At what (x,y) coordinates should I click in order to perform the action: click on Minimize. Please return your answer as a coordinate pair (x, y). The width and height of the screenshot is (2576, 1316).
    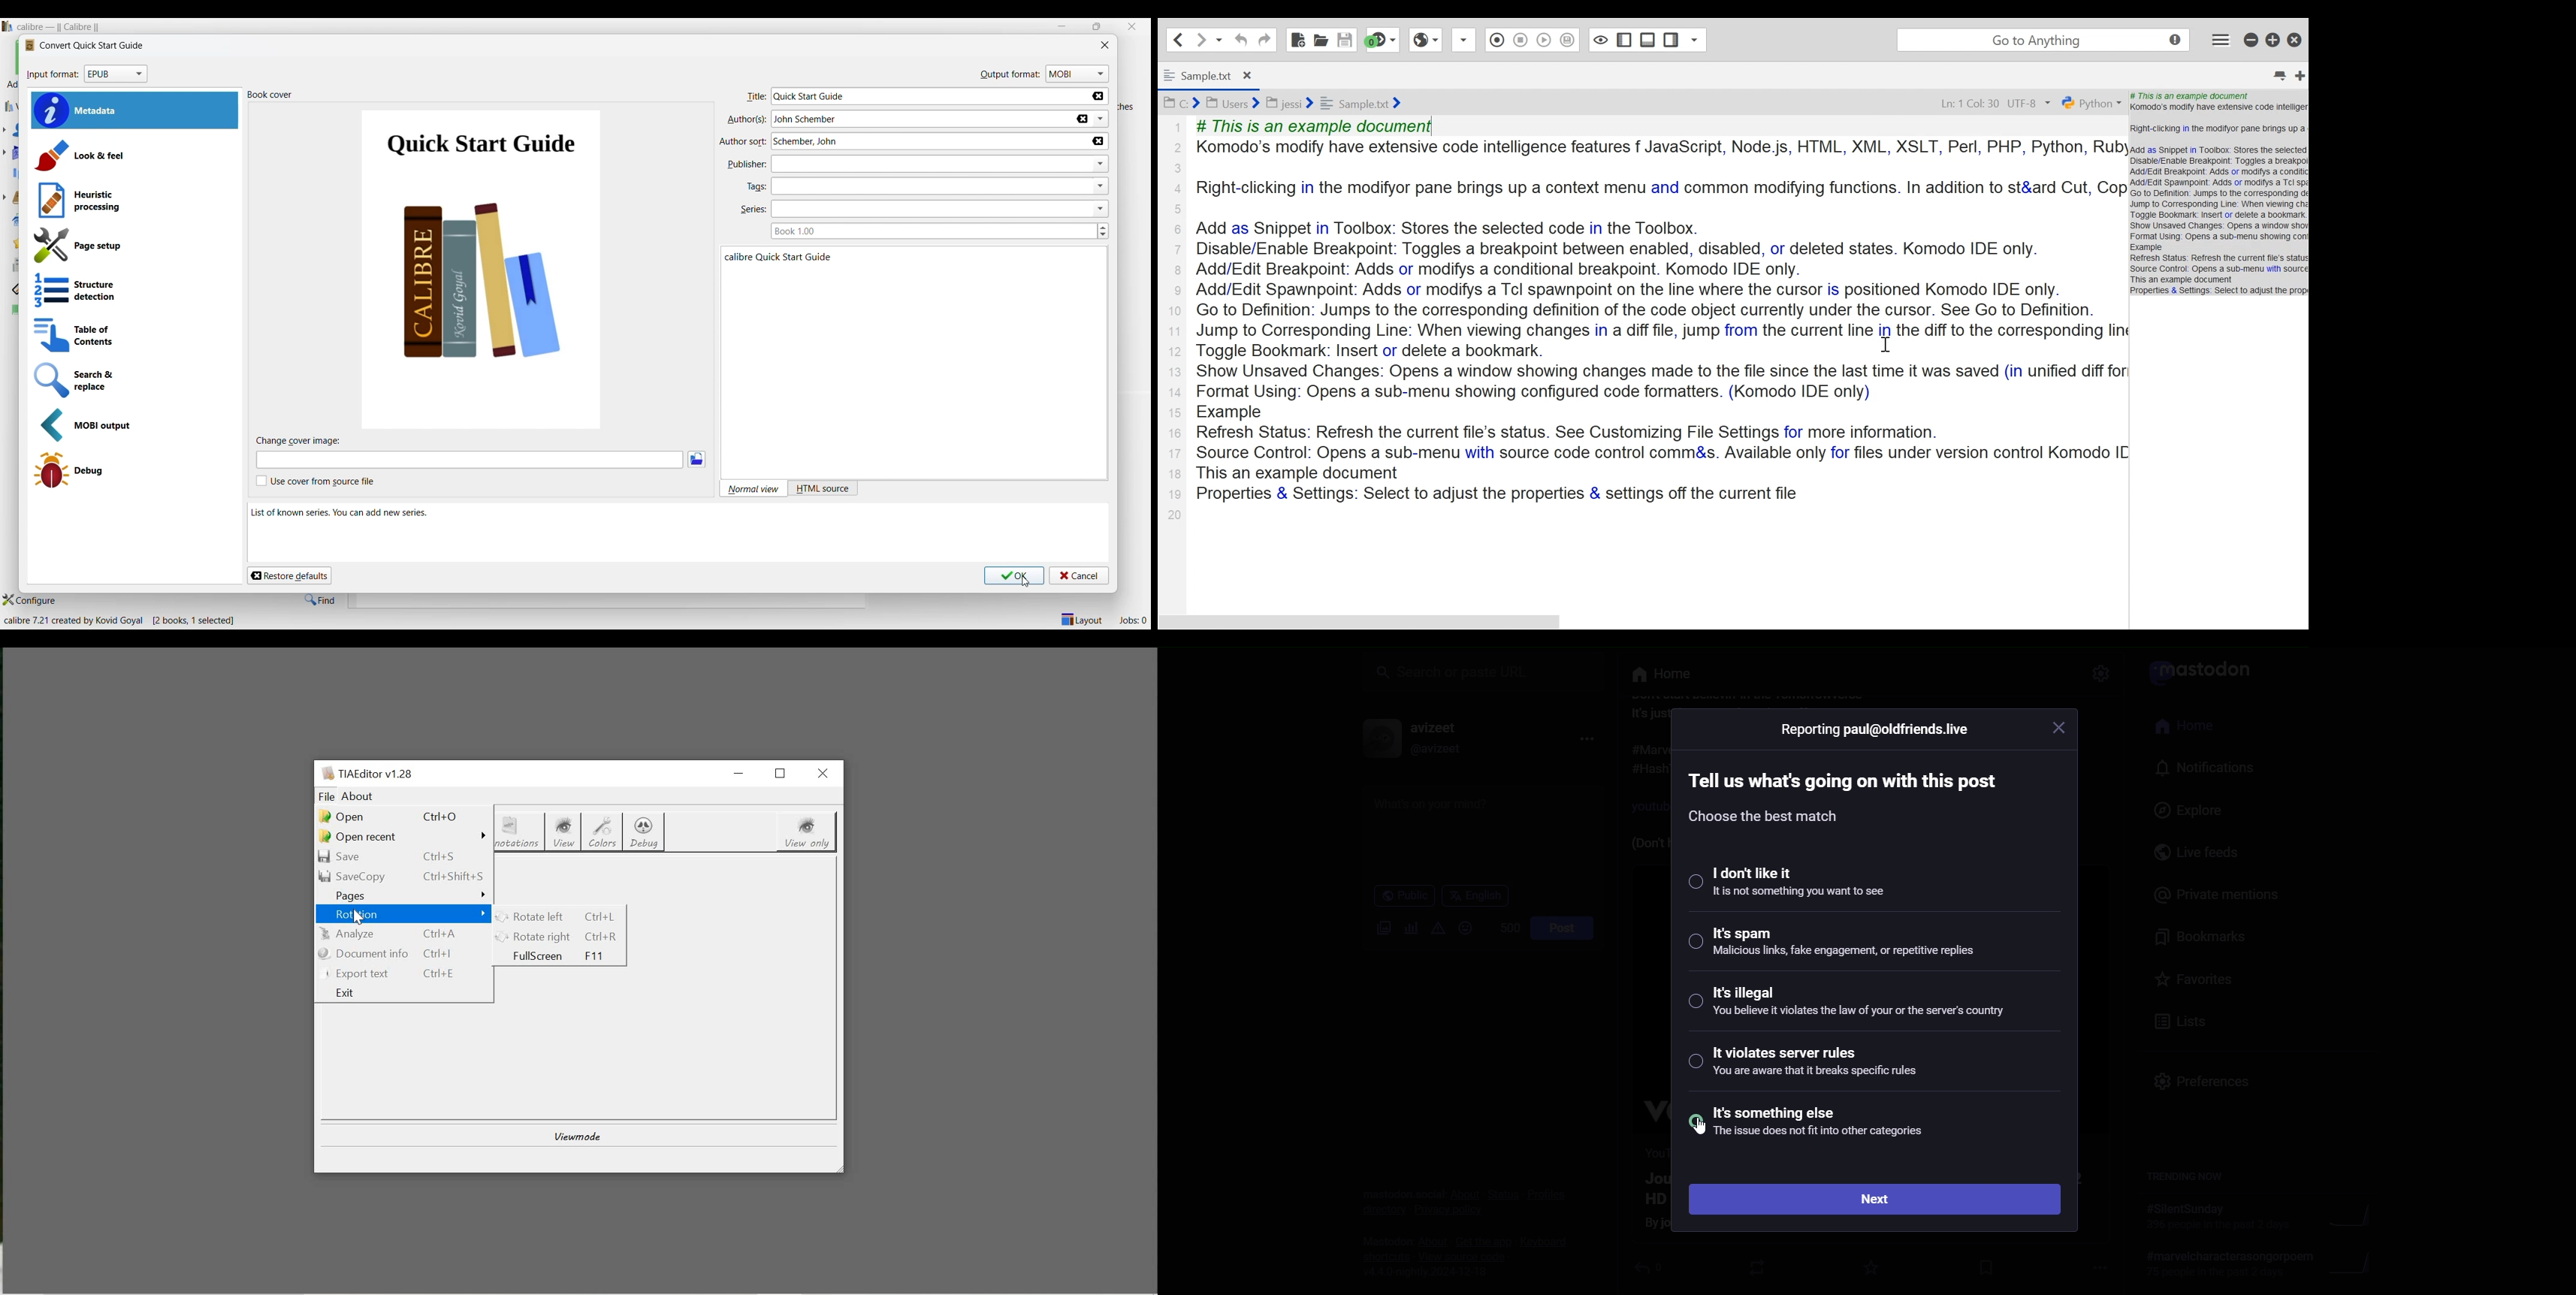
    Looking at the image, I should click on (1062, 26).